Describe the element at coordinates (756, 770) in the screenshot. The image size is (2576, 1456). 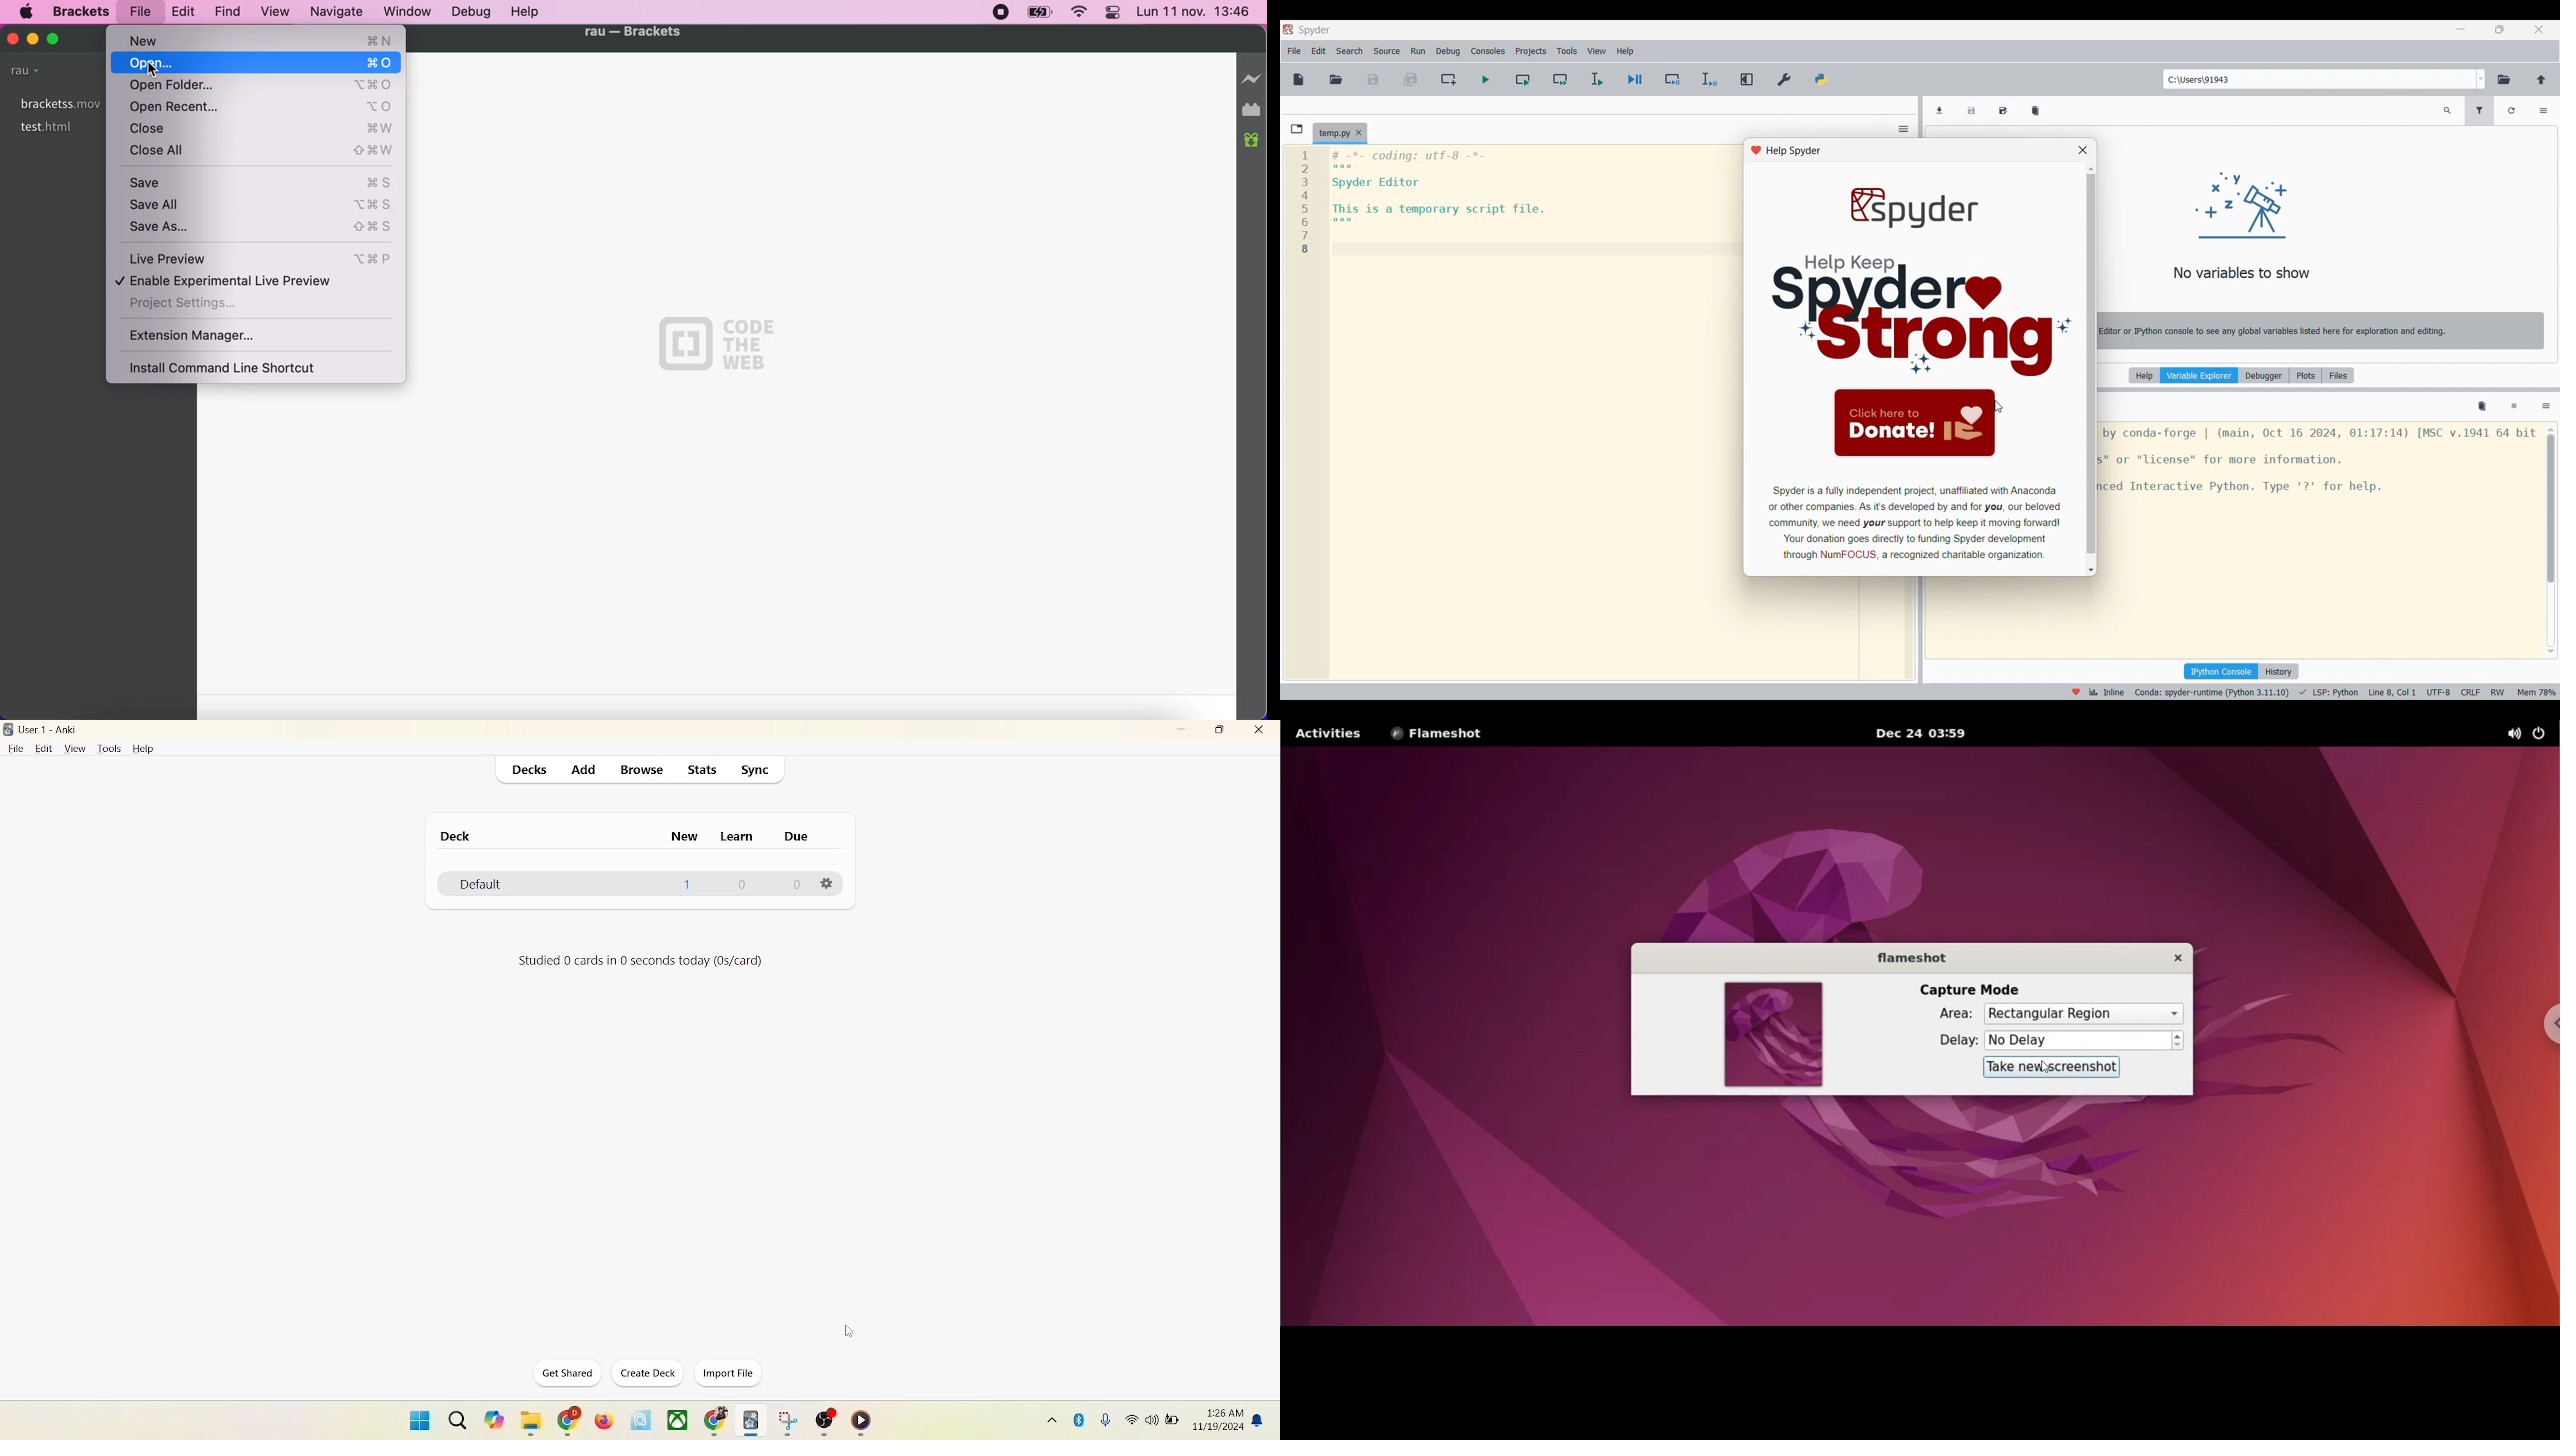
I see `sync` at that location.